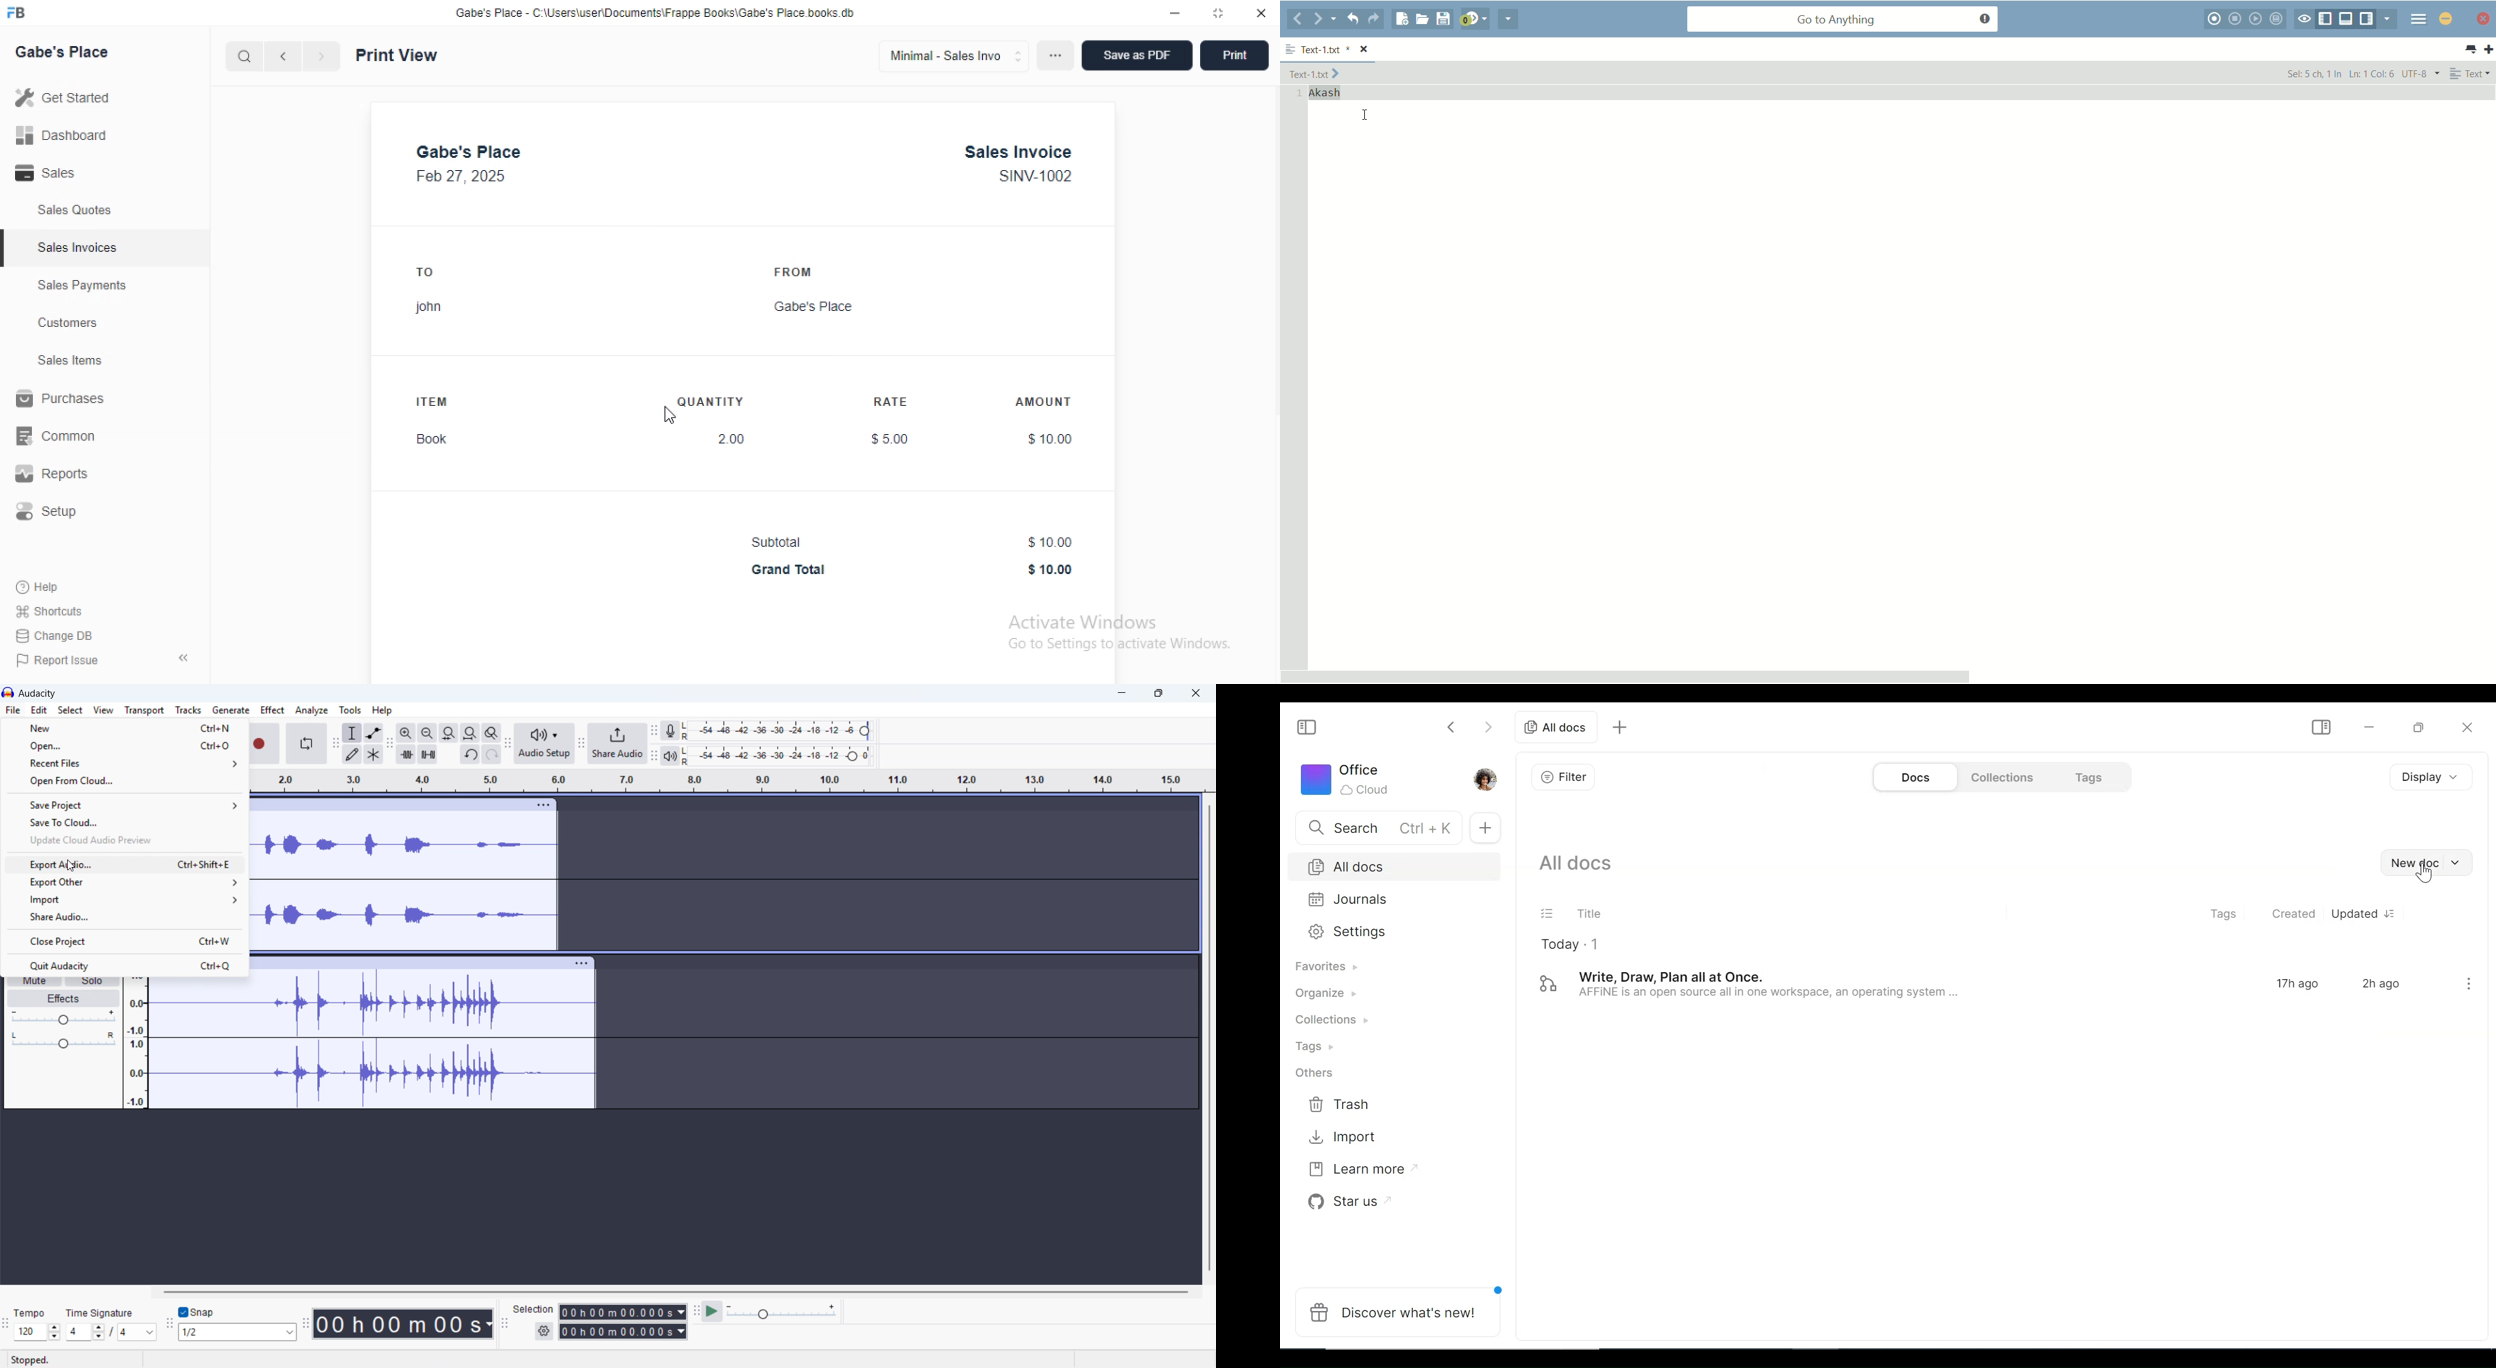  Describe the element at coordinates (426, 272) in the screenshot. I see `TO` at that location.